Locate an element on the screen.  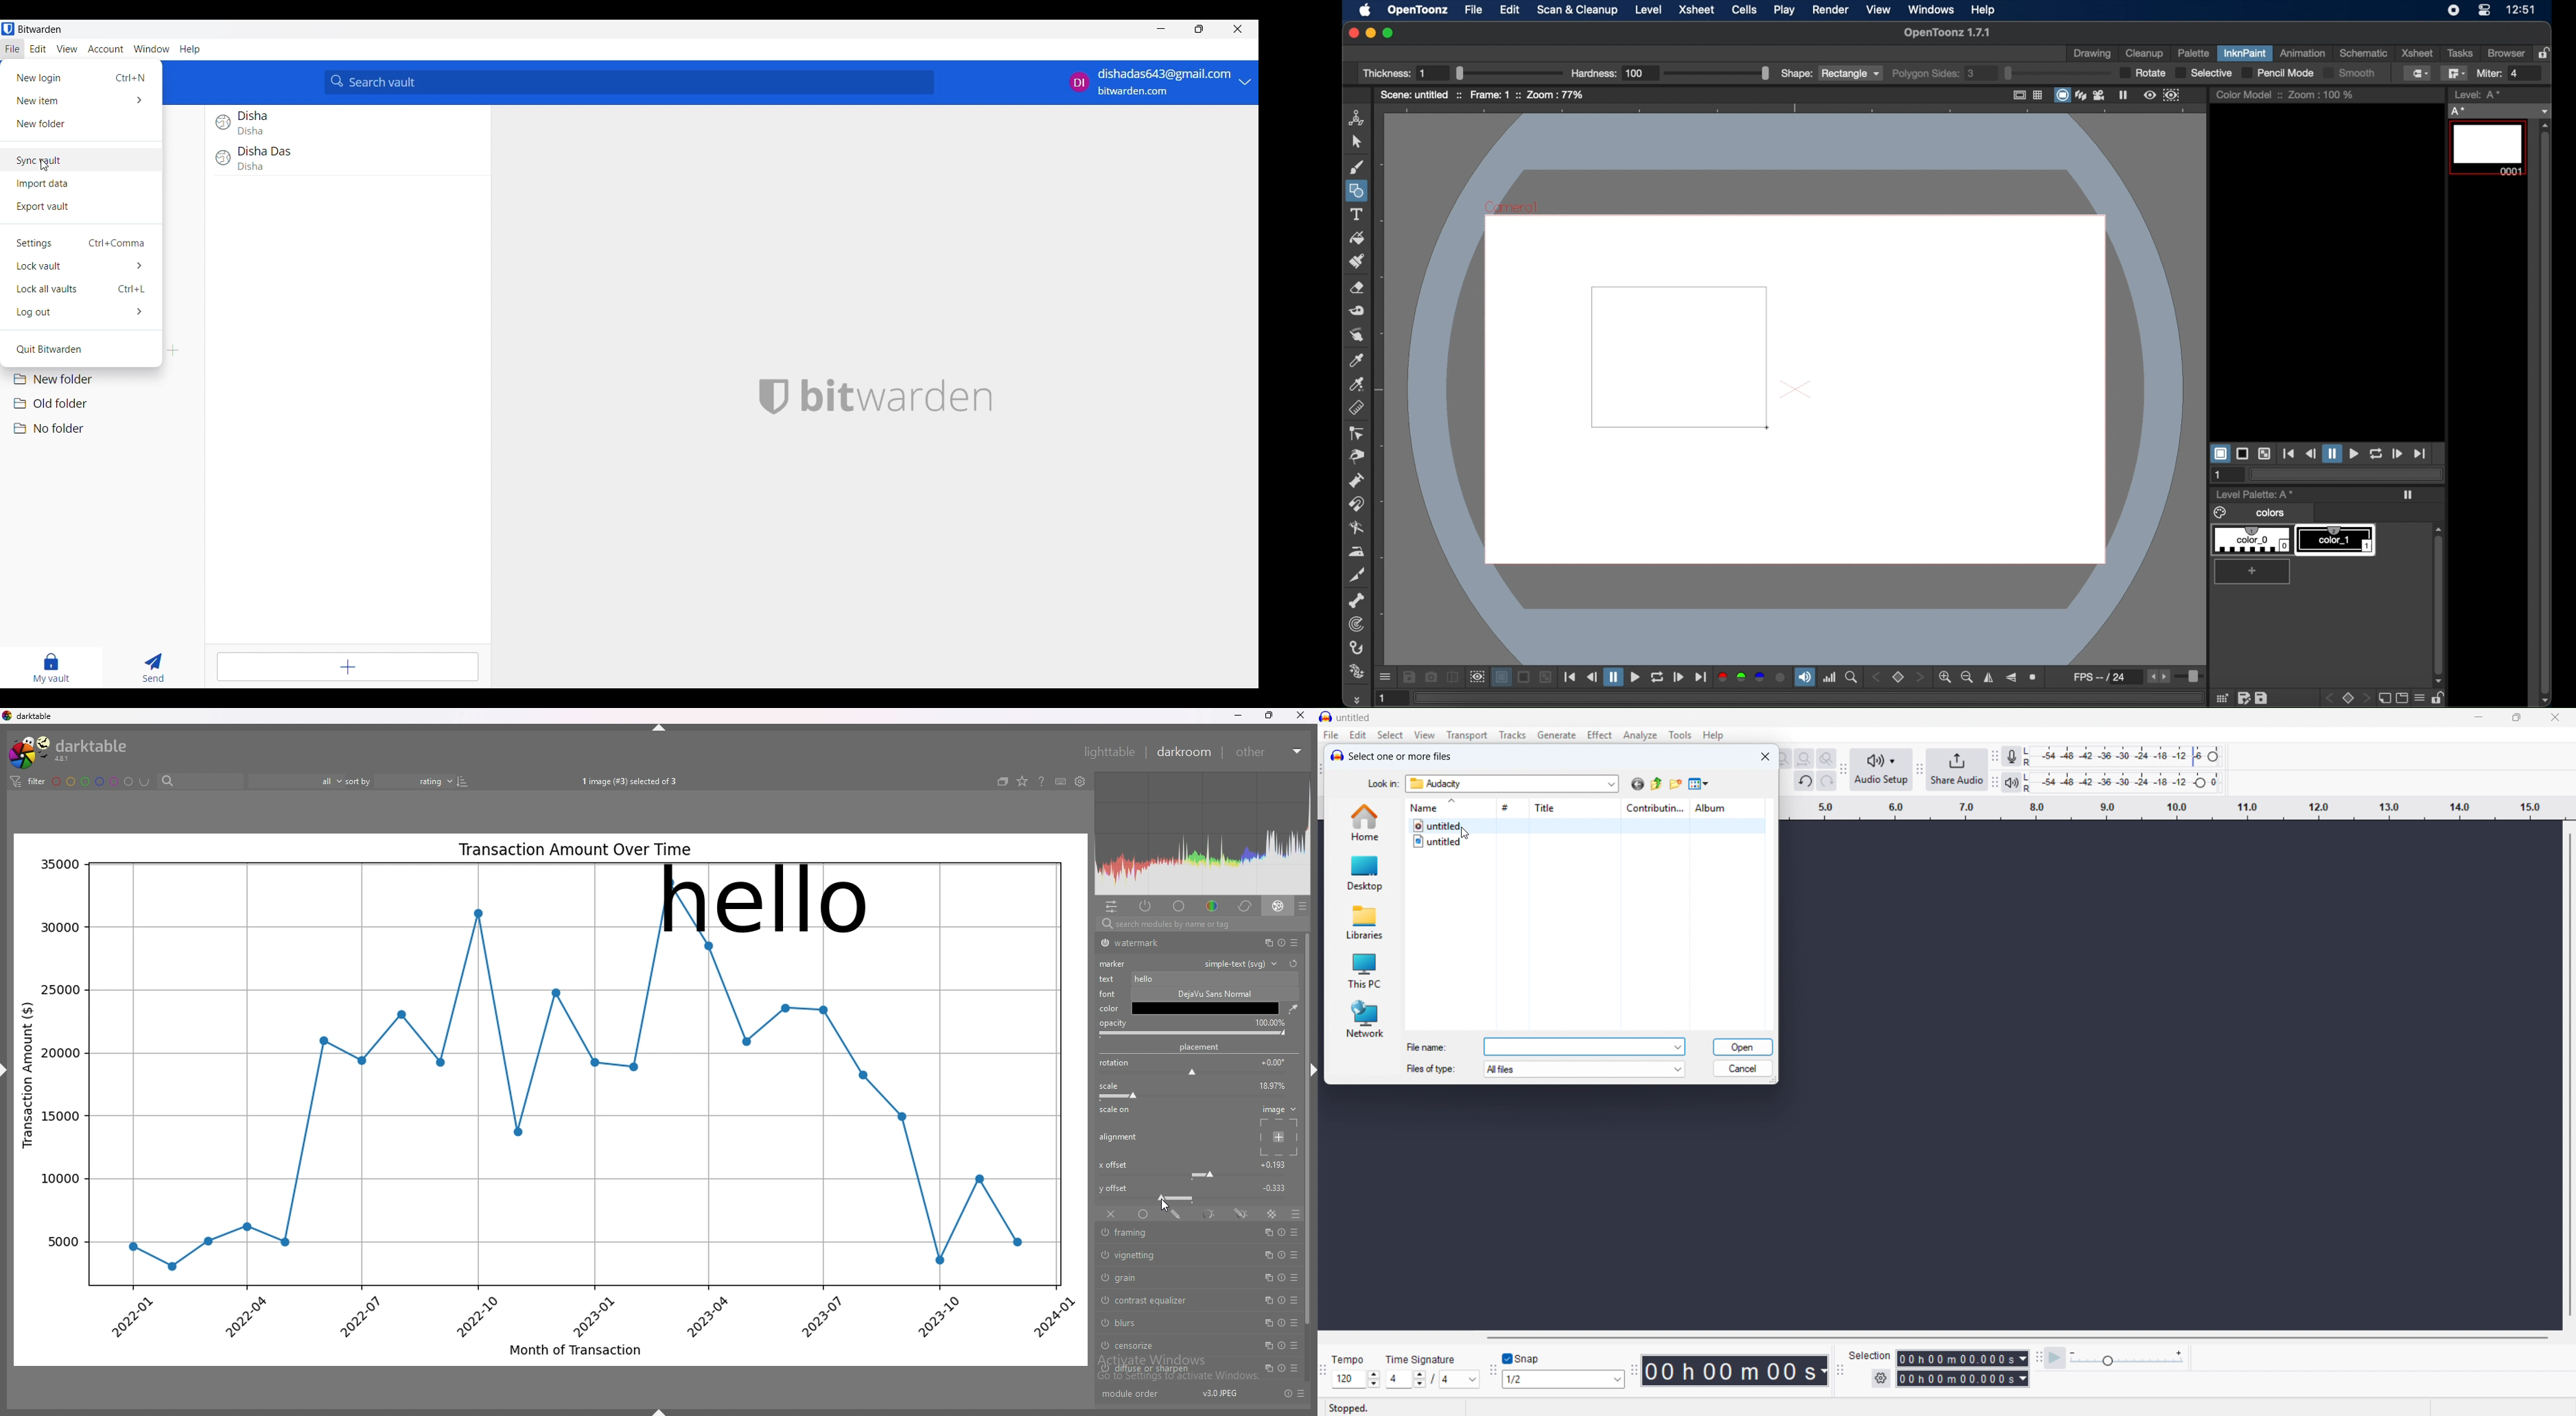
alignment is located at coordinates (1119, 1137).